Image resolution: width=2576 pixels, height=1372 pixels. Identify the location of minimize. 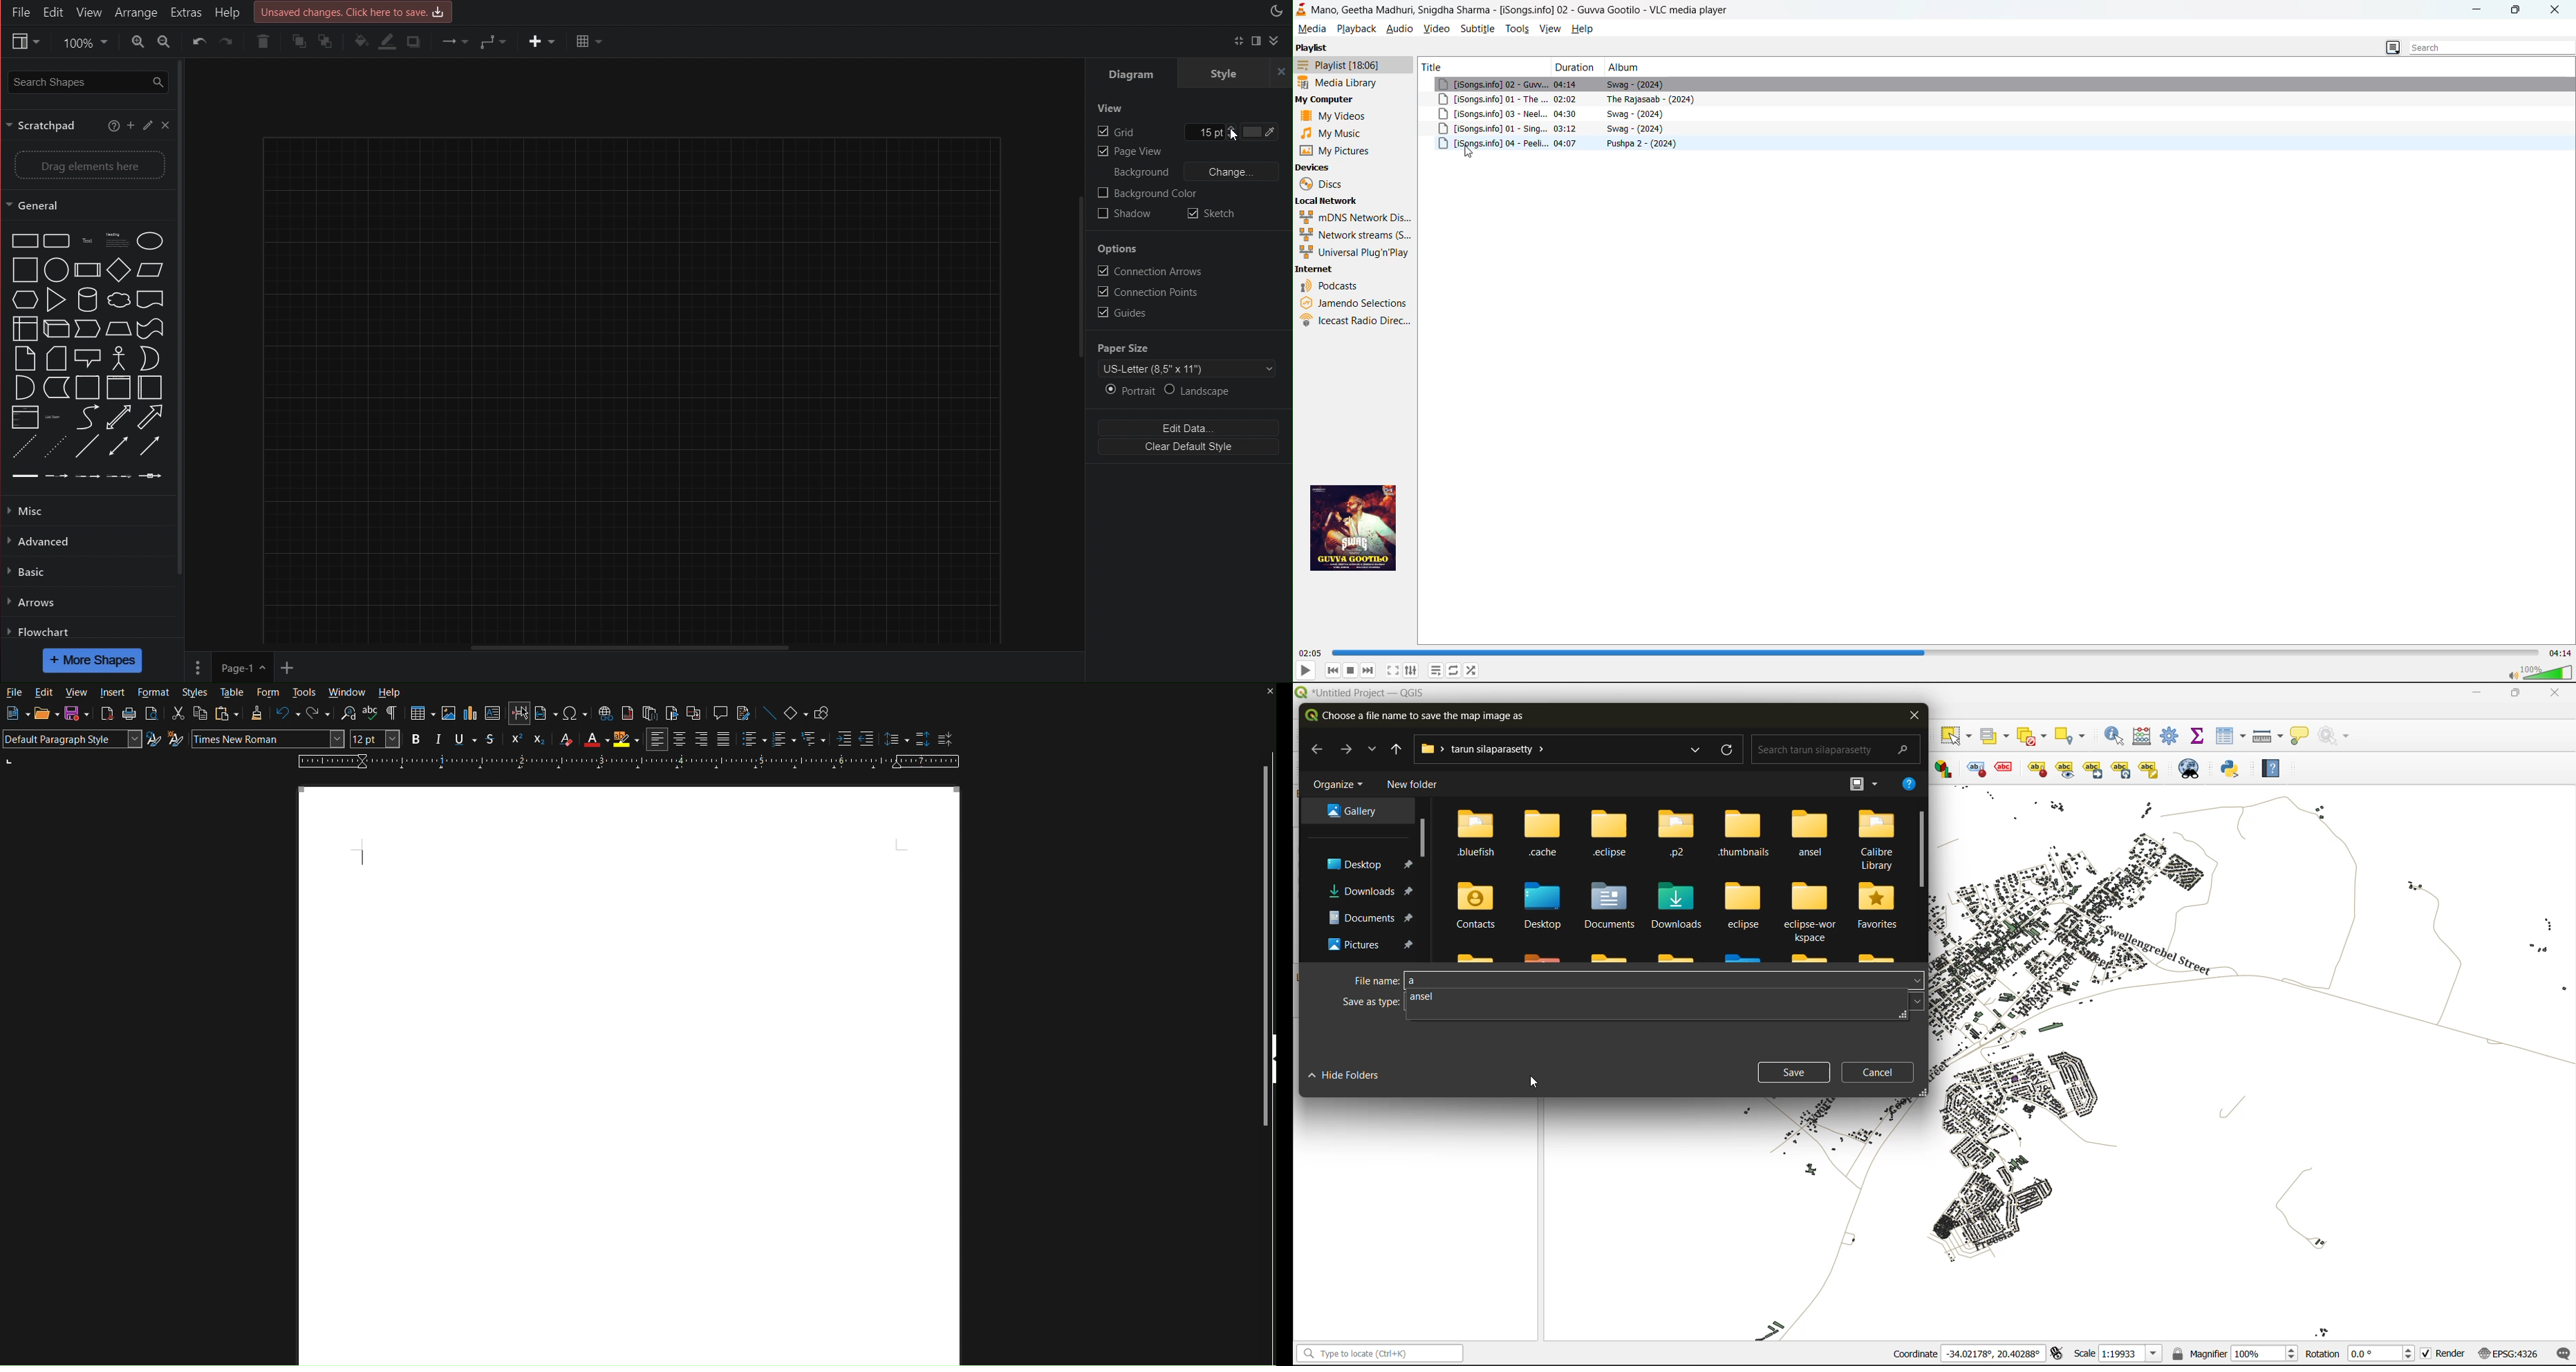
(2480, 10).